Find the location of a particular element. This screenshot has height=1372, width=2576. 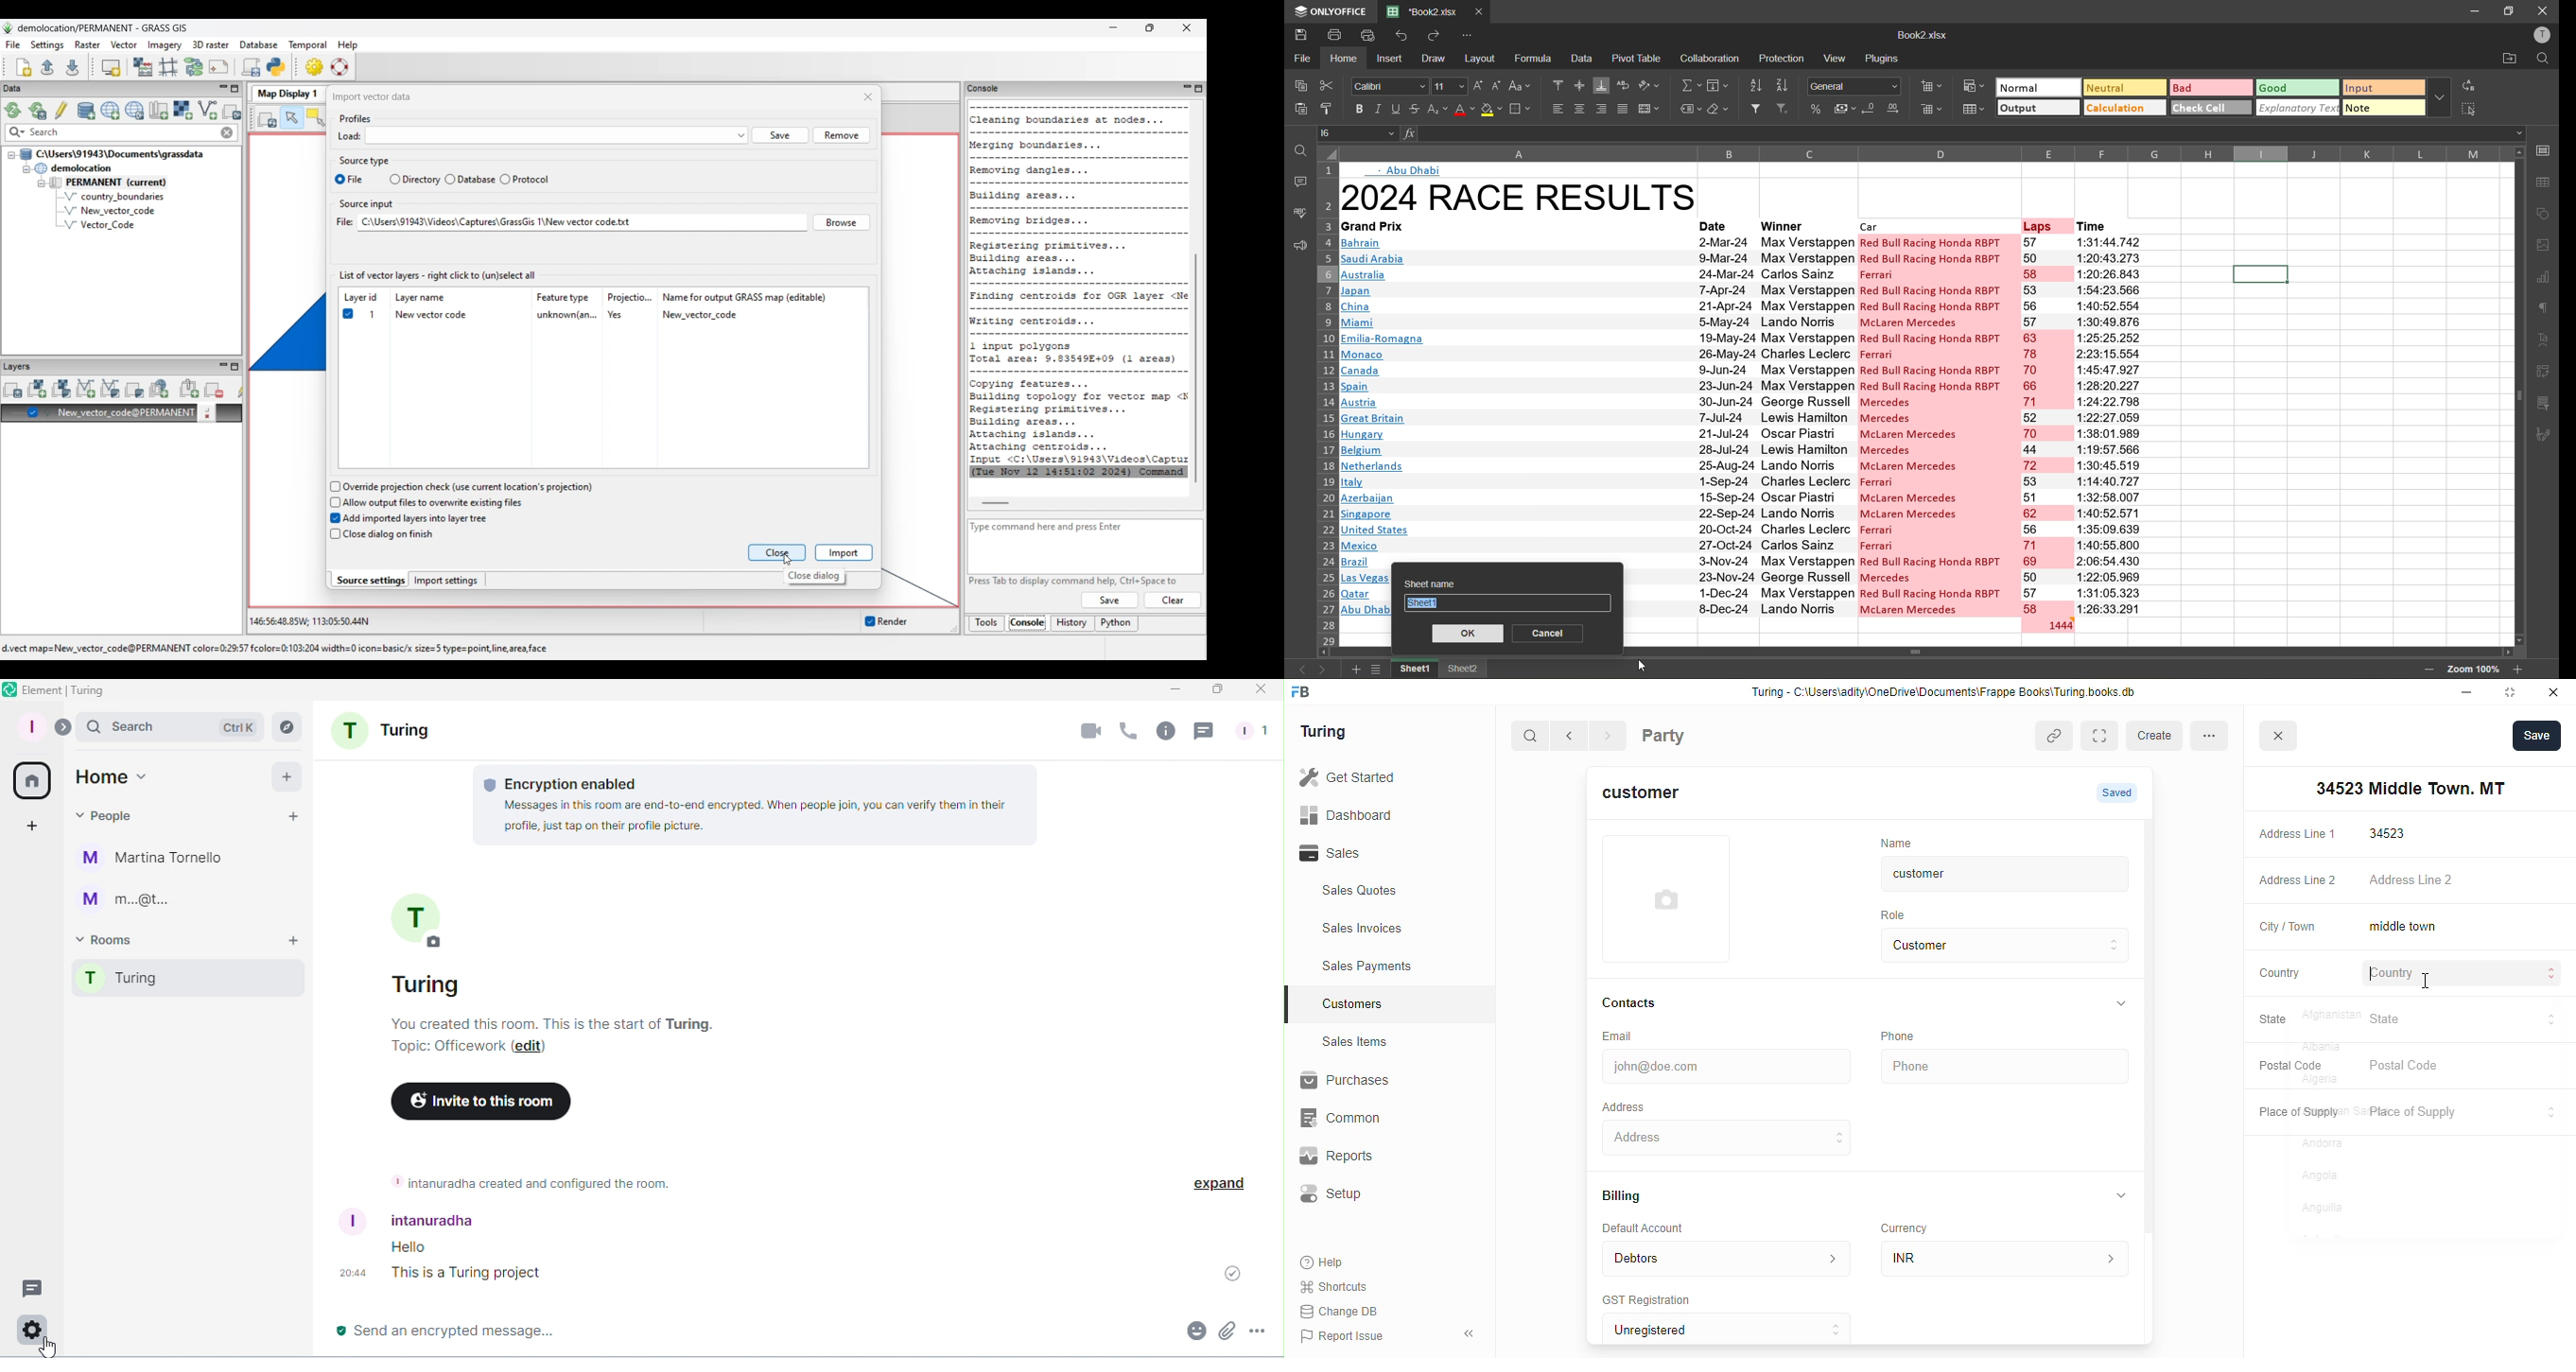

table is located at coordinates (2545, 181).